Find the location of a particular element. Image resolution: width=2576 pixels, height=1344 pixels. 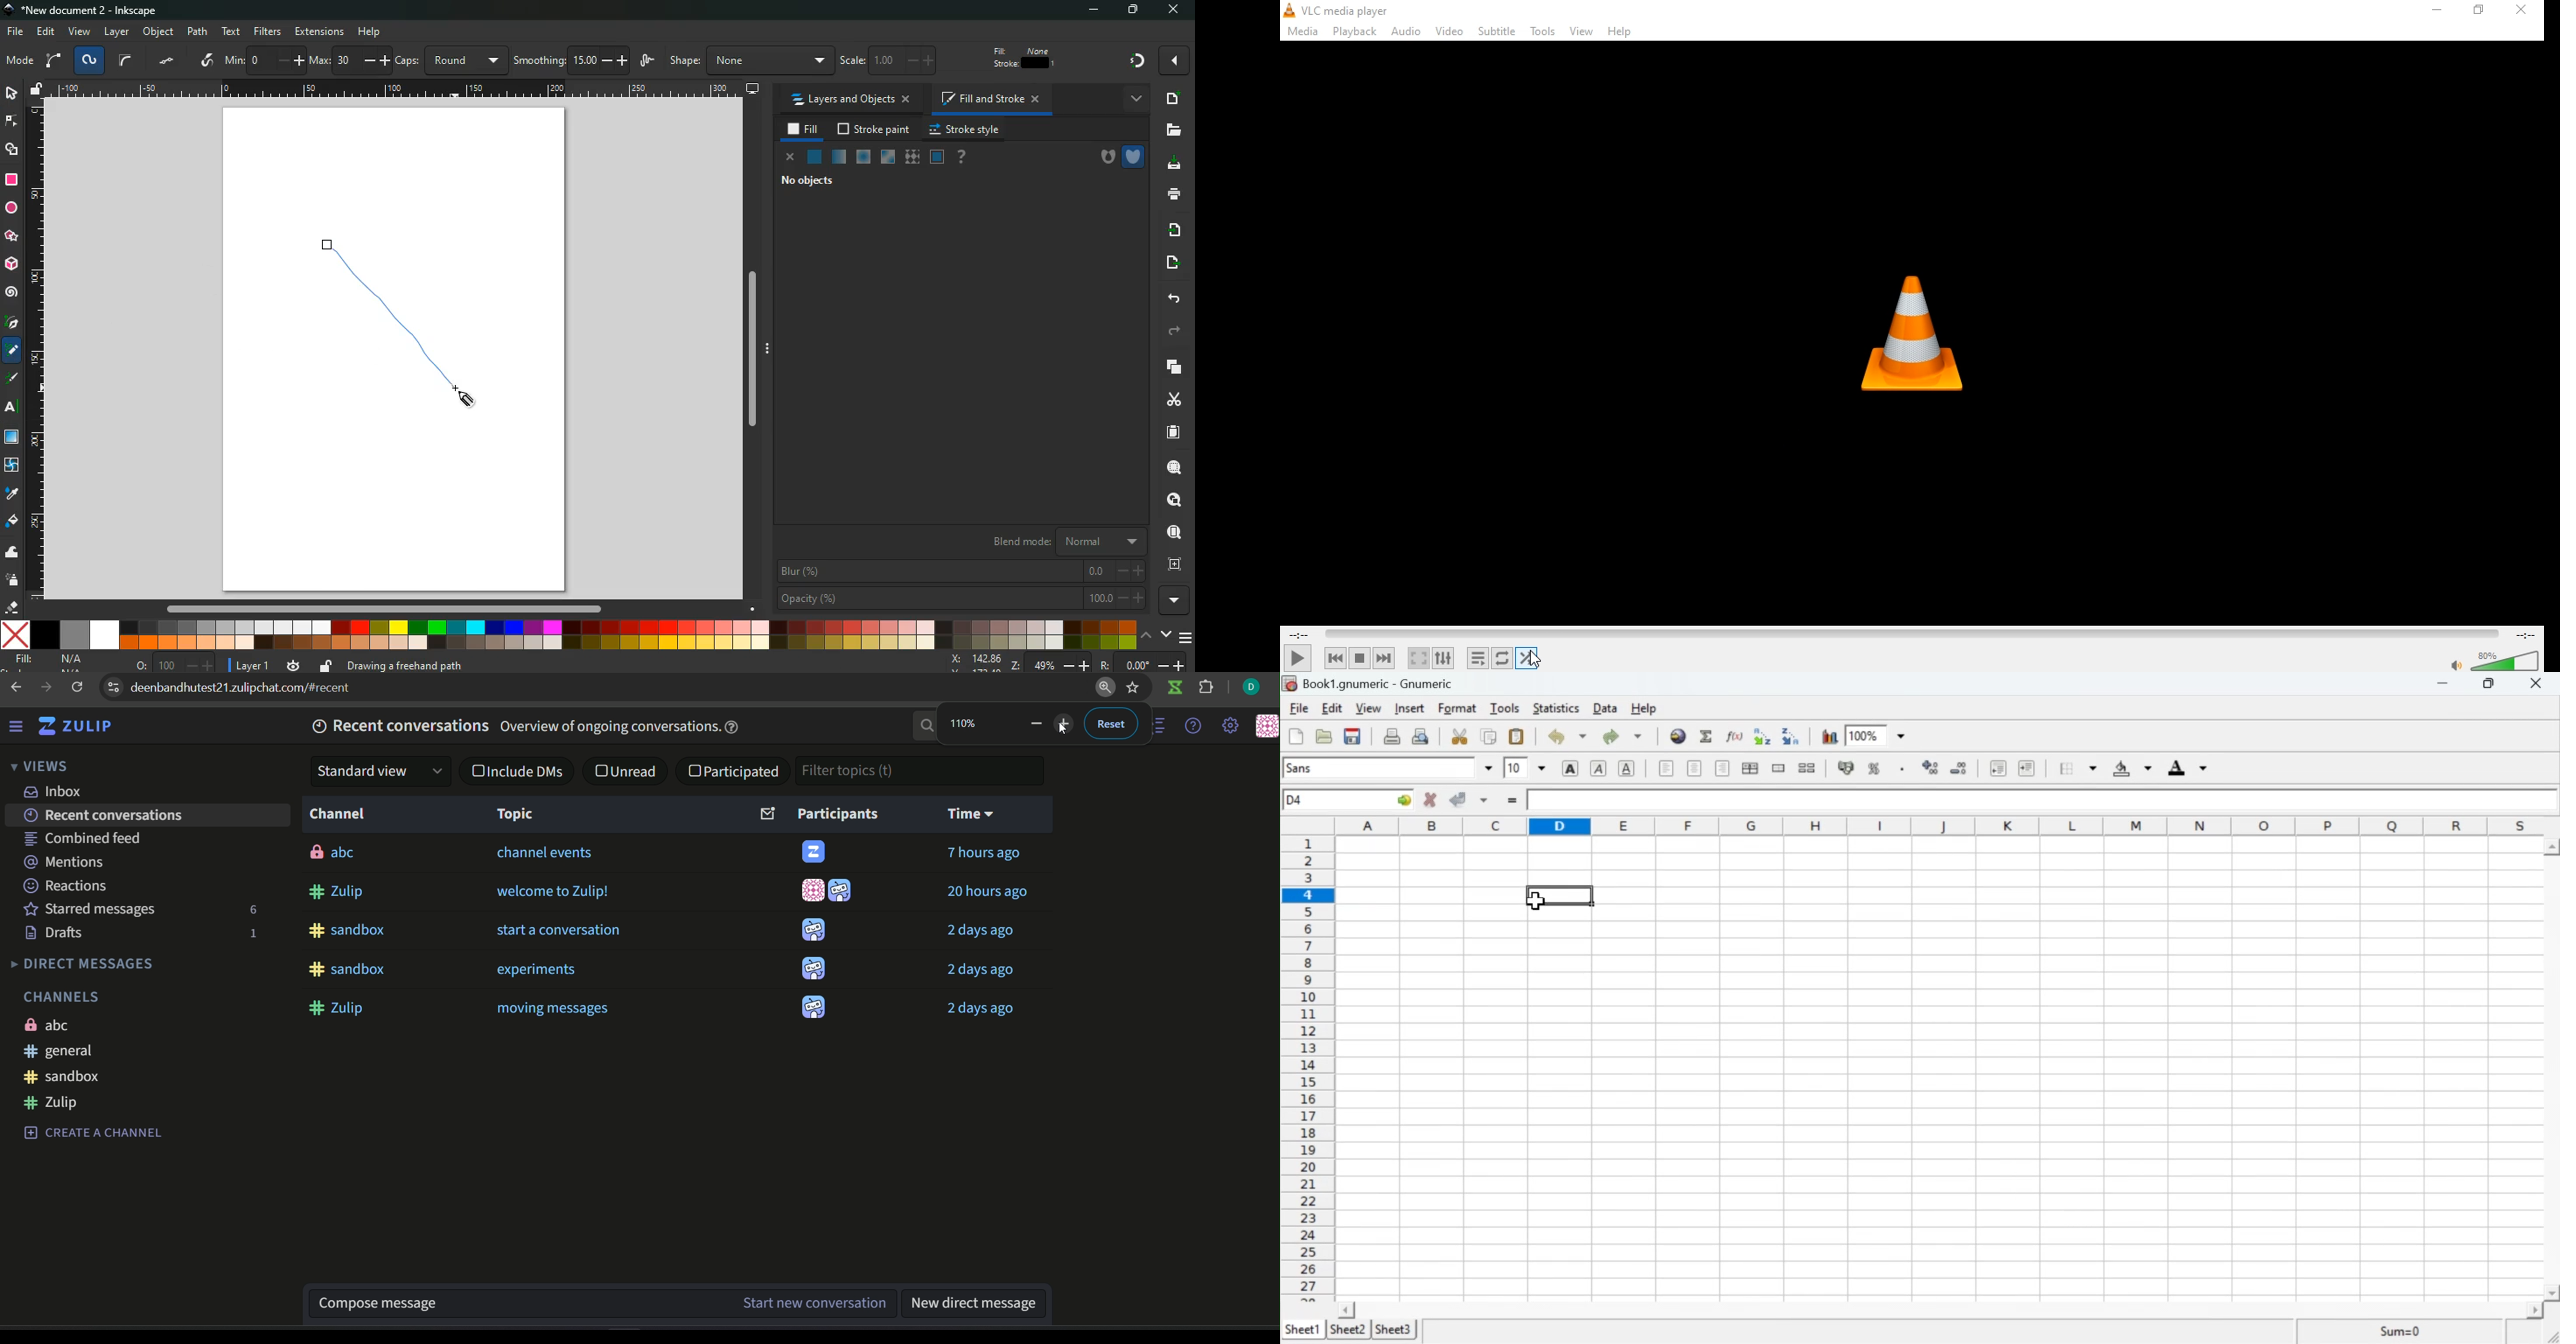

number is located at coordinates (250, 933).